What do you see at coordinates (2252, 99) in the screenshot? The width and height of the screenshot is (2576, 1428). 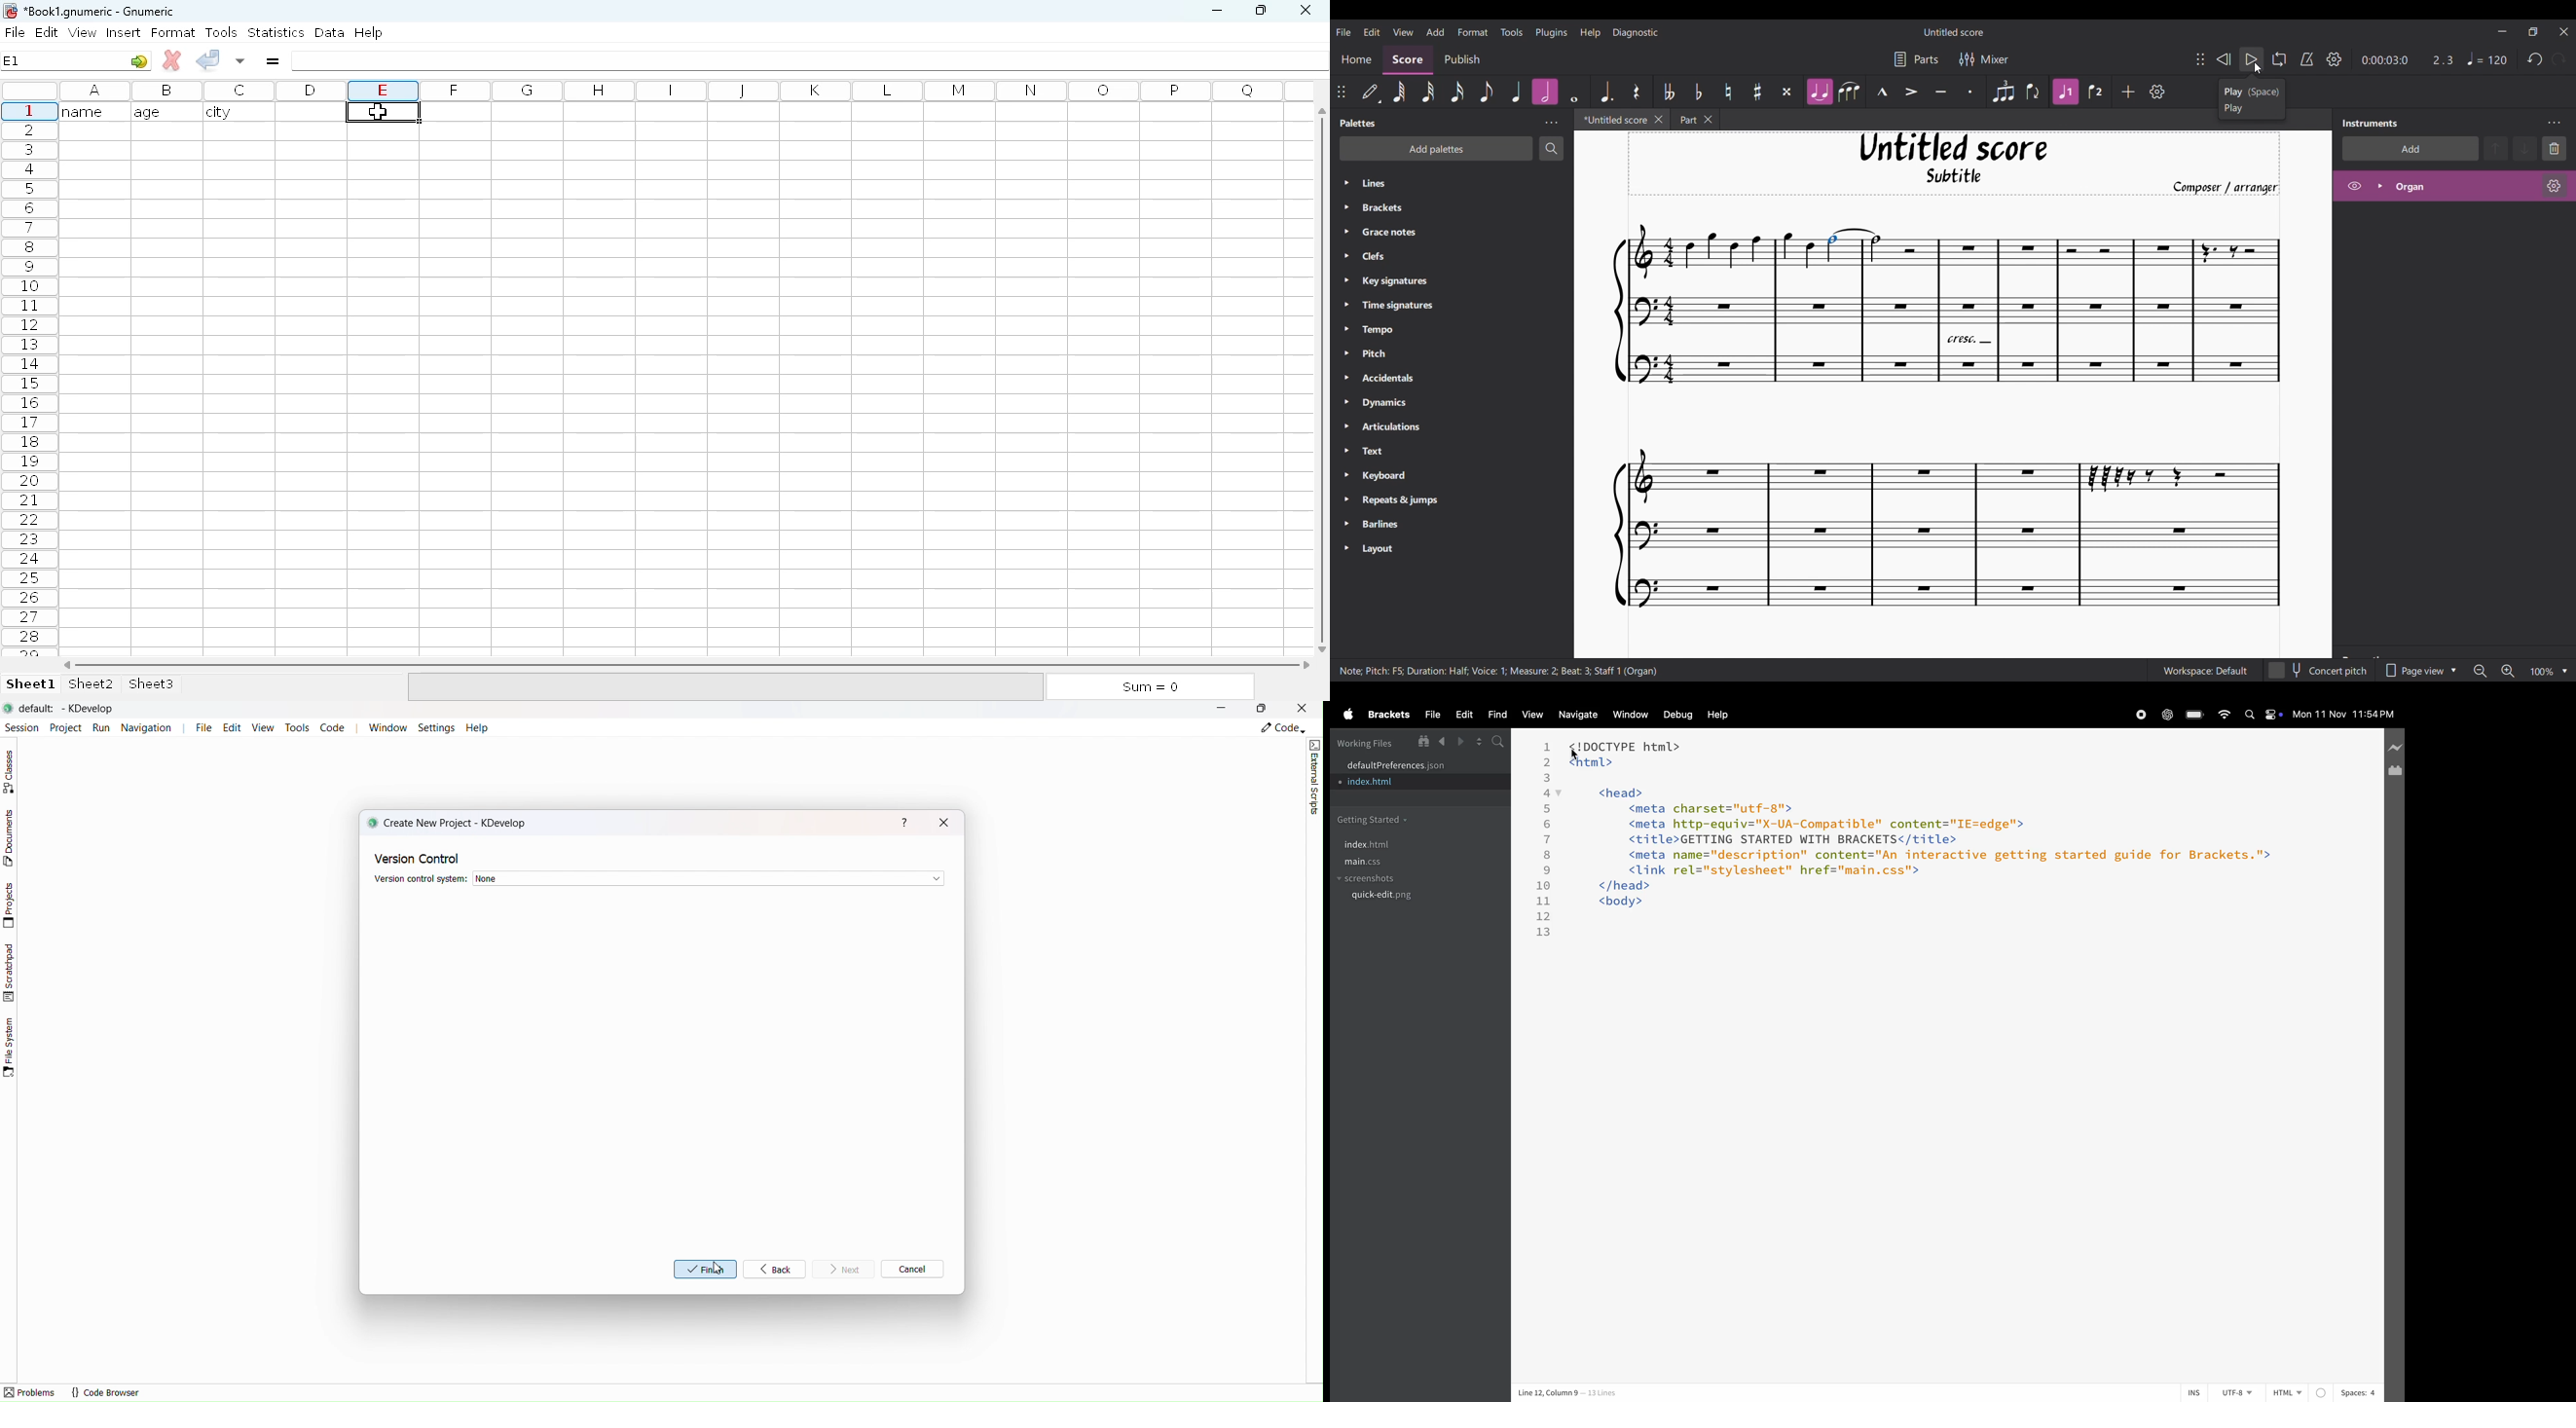 I see `Description of current selection by cursor` at bounding box center [2252, 99].